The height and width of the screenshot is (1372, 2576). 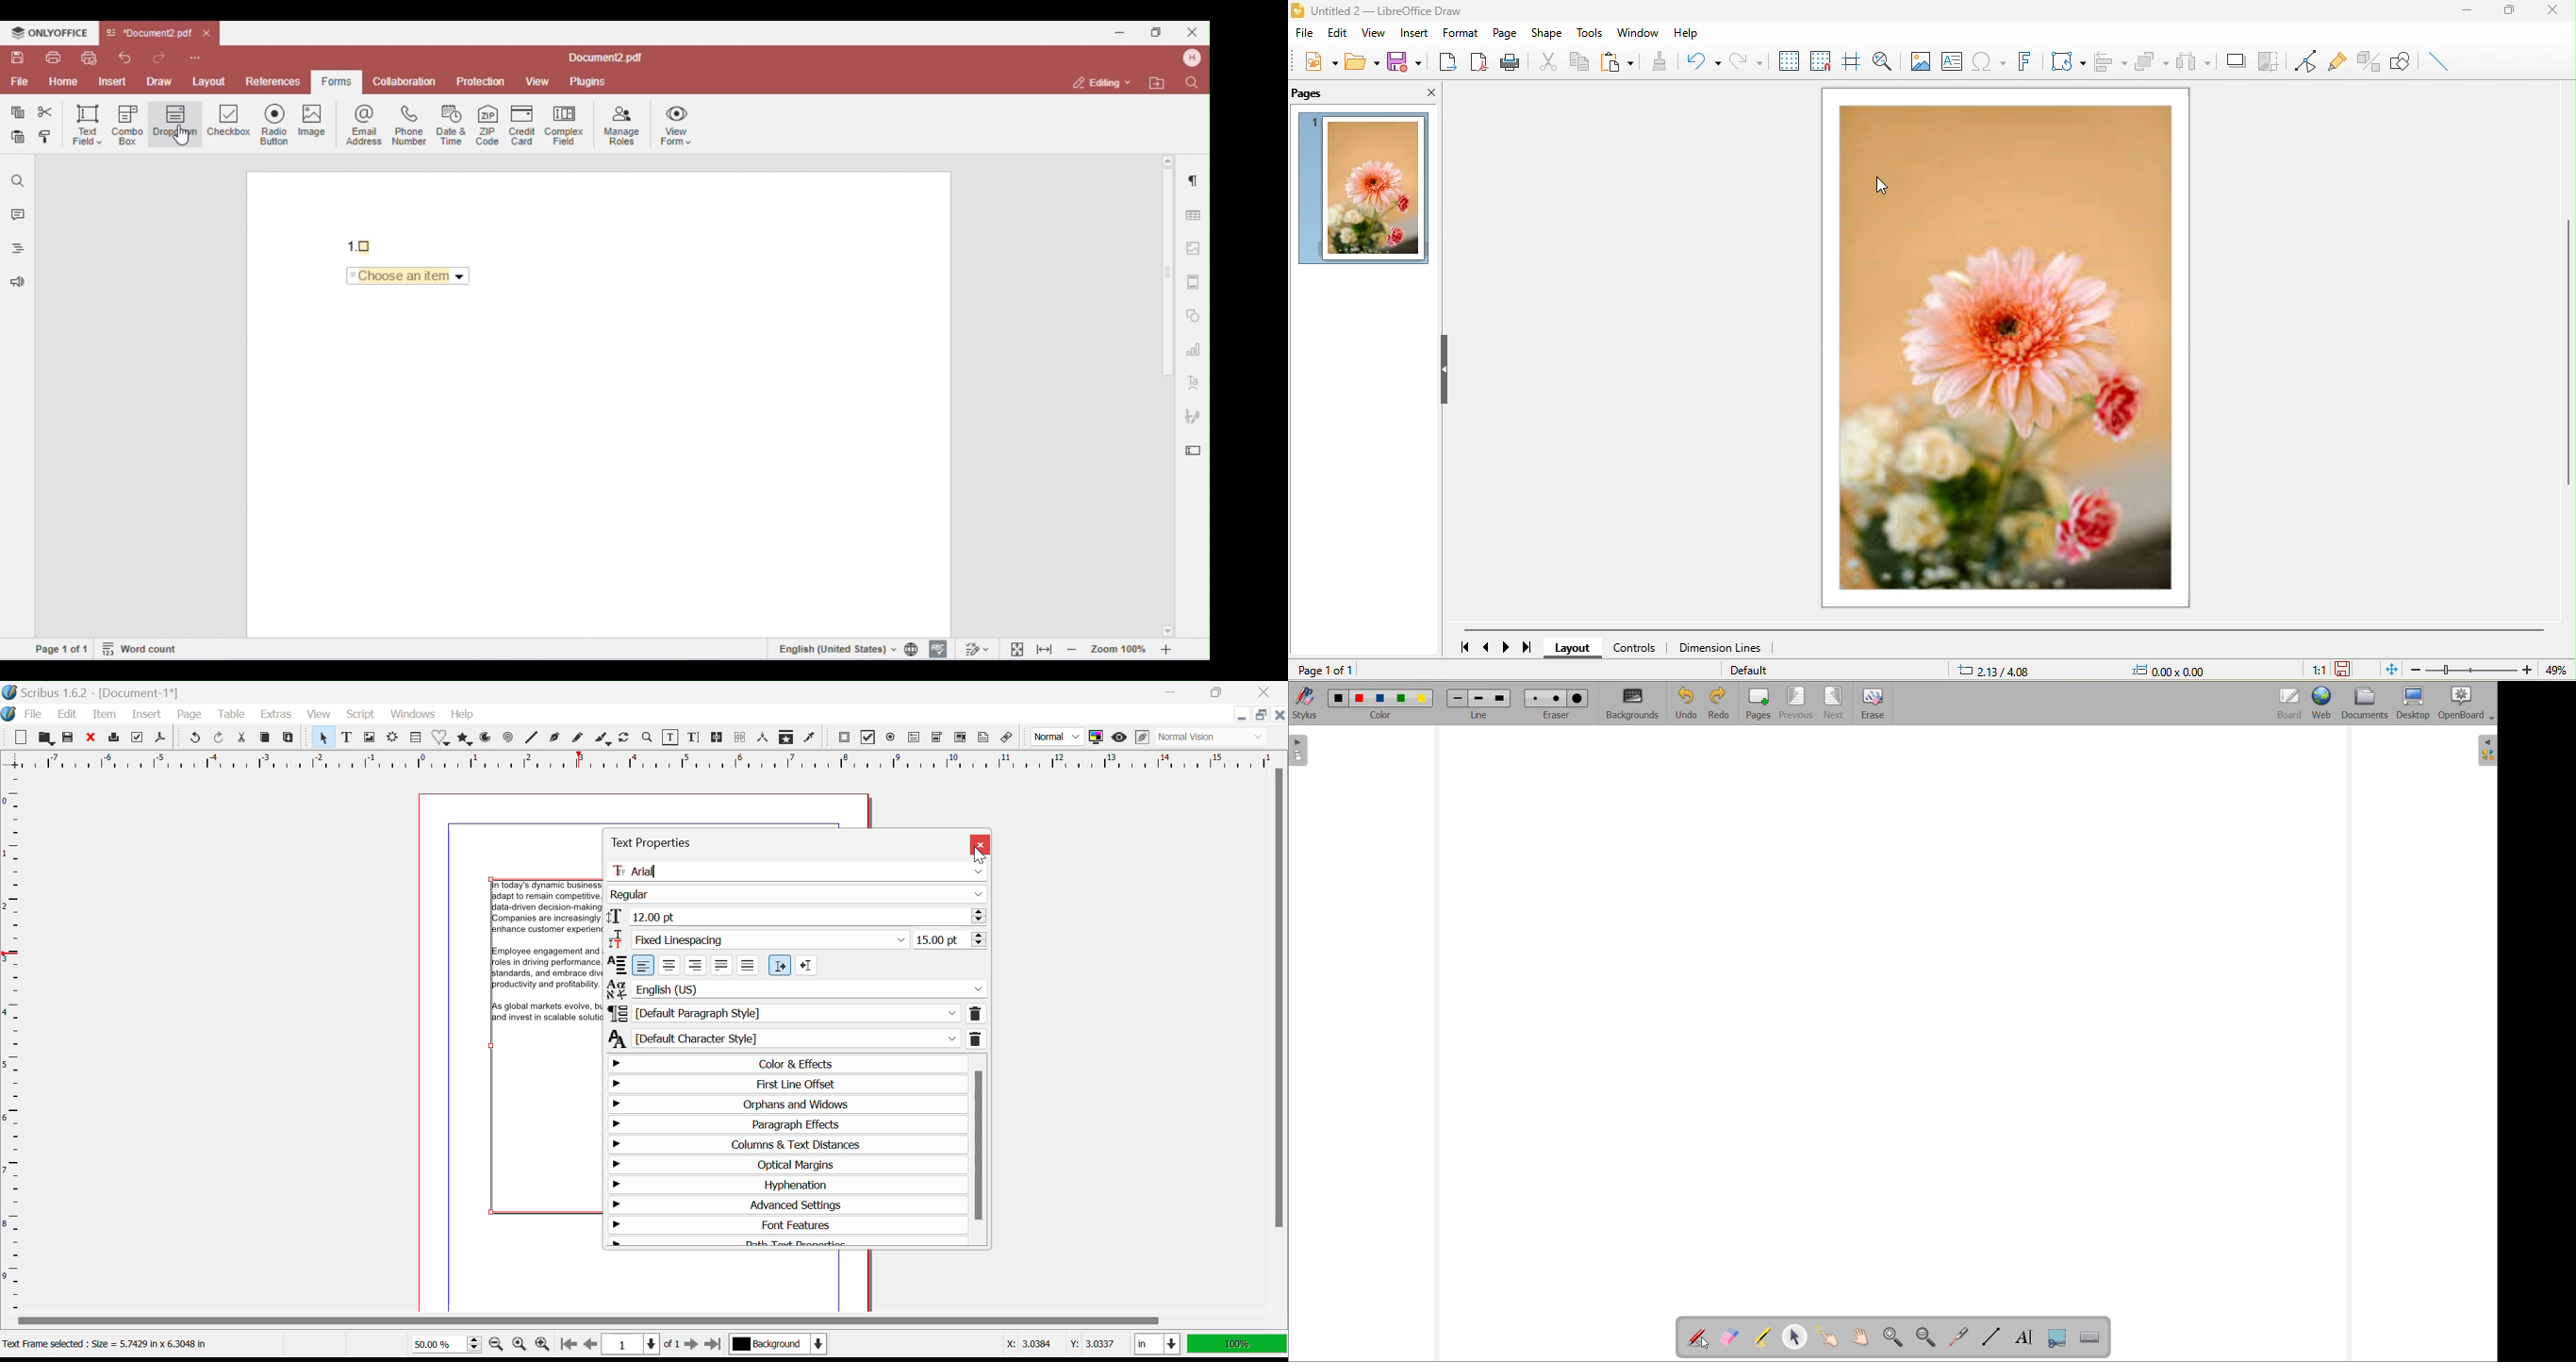 What do you see at coordinates (651, 1320) in the screenshot?
I see `Scroll Bar` at bounding box center [651, 1320].